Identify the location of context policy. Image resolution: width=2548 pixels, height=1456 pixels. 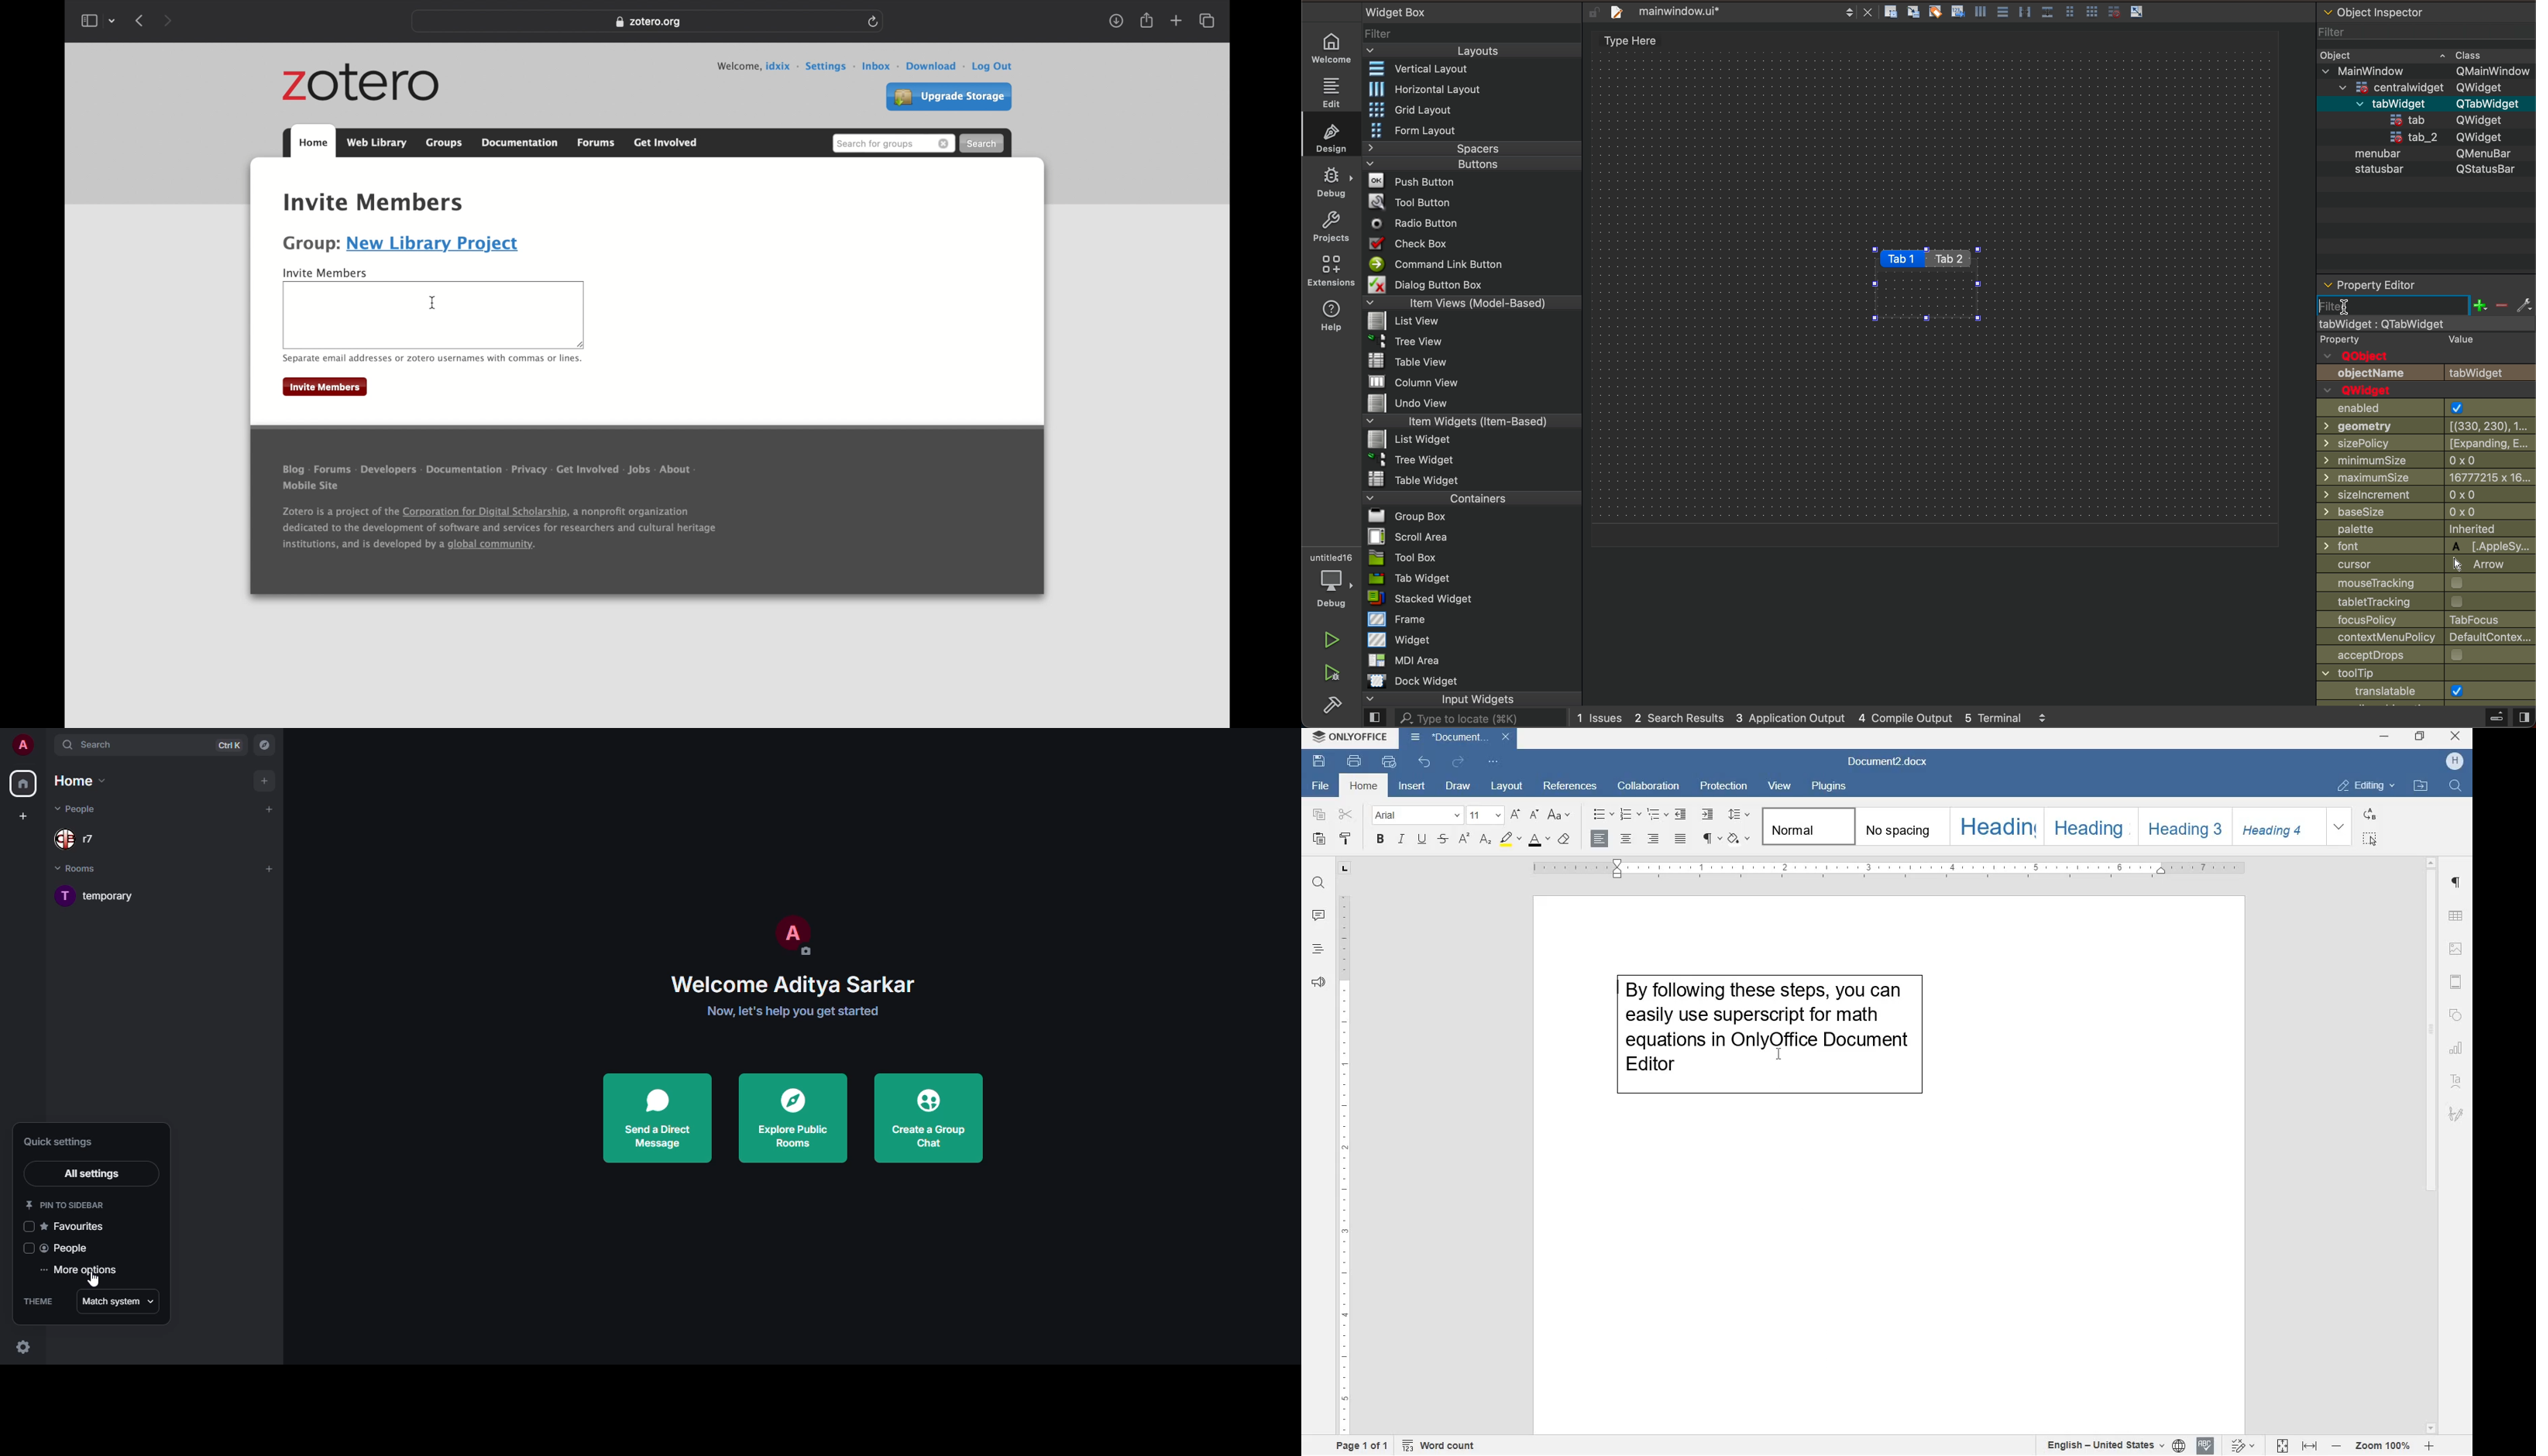
(2426, 637).